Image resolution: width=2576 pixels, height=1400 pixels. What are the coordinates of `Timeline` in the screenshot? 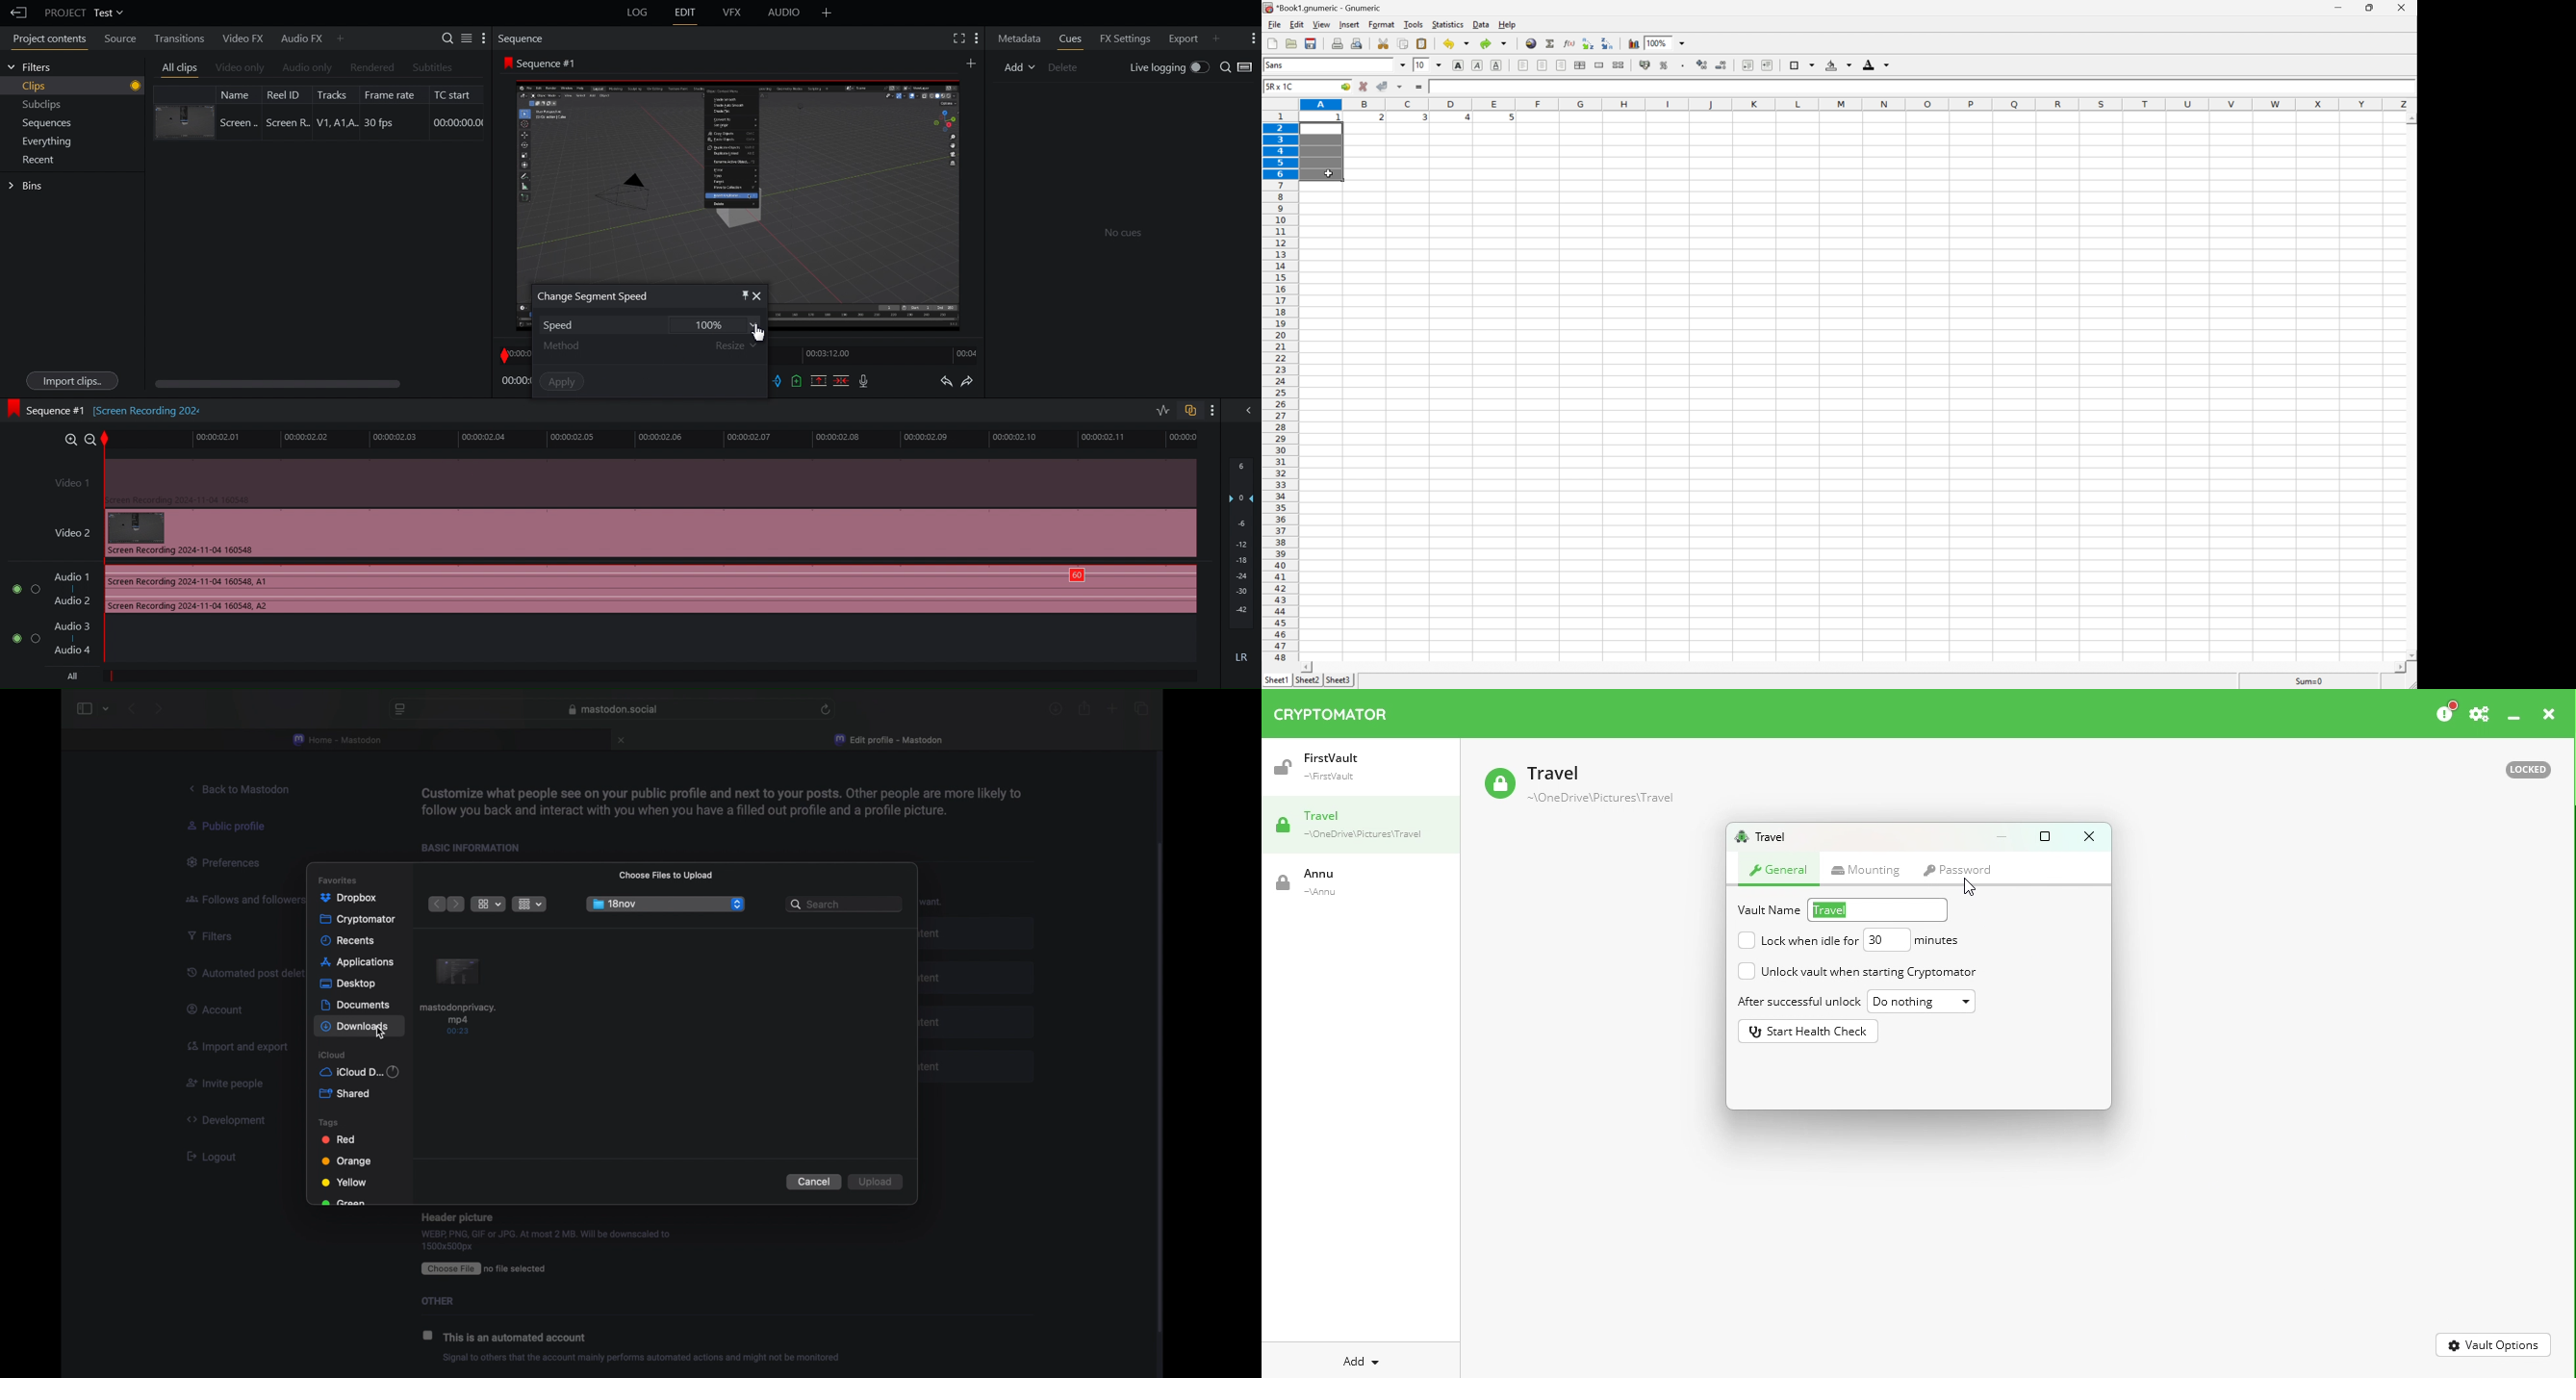 It's located at (661, 439).